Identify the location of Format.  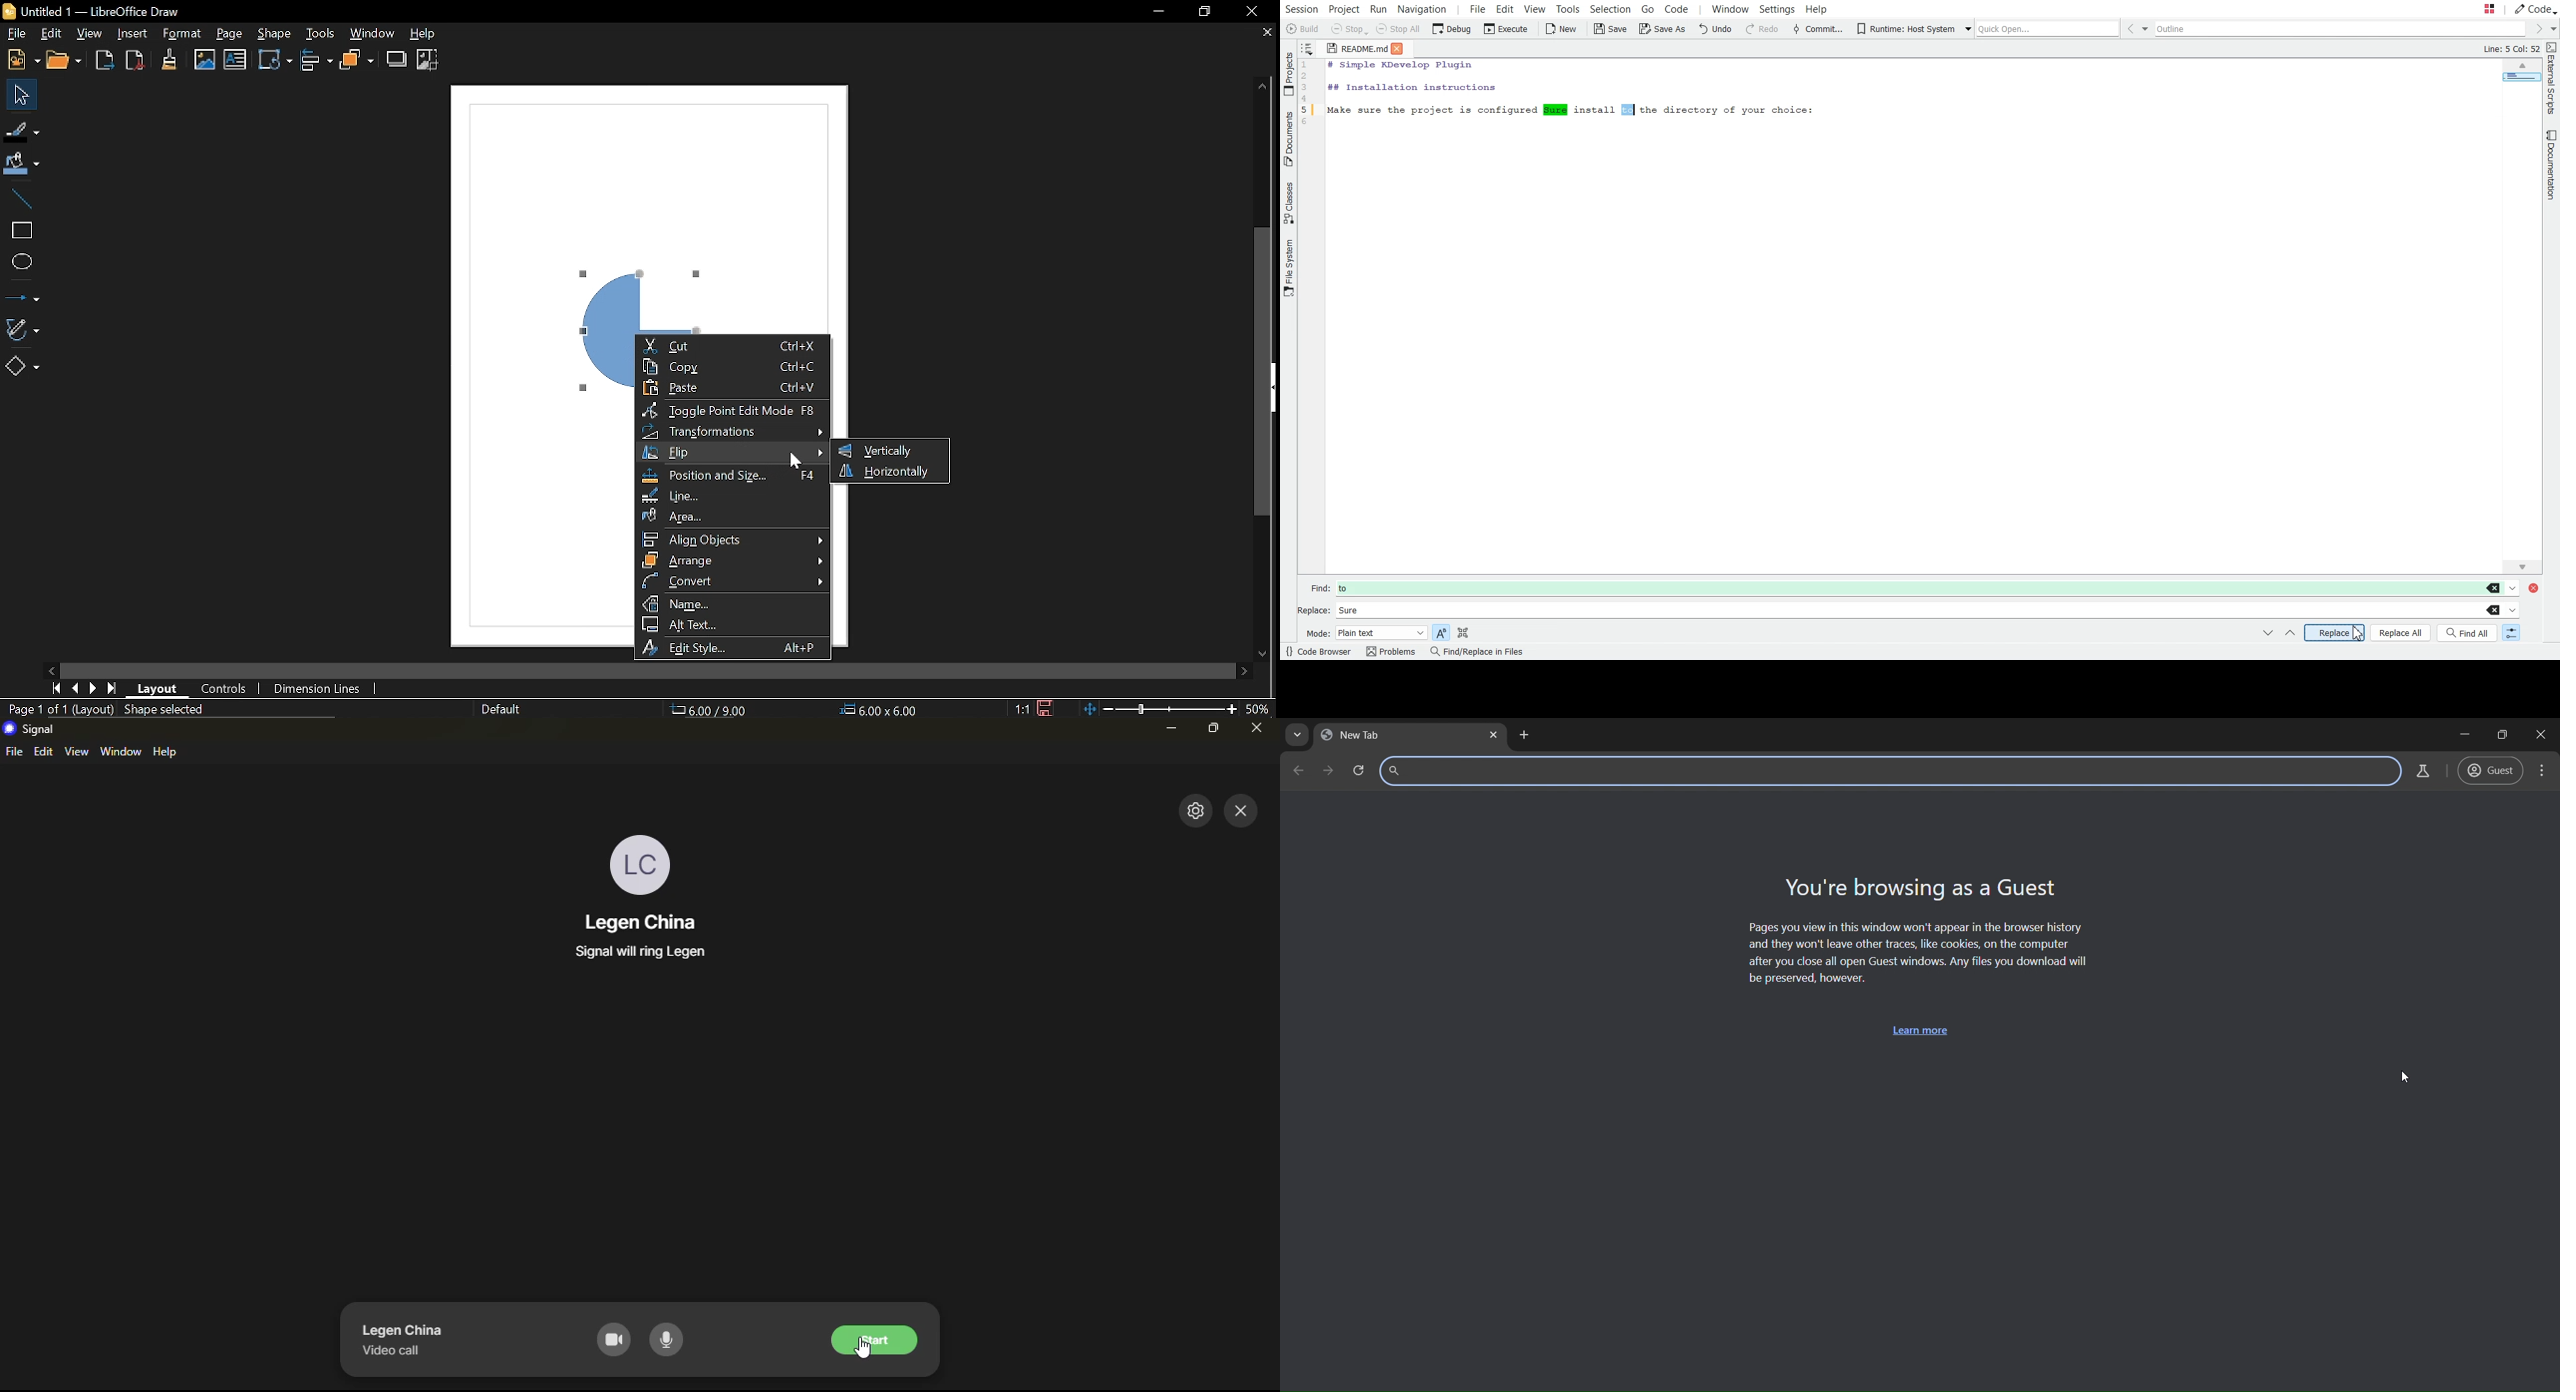
(179, 35).